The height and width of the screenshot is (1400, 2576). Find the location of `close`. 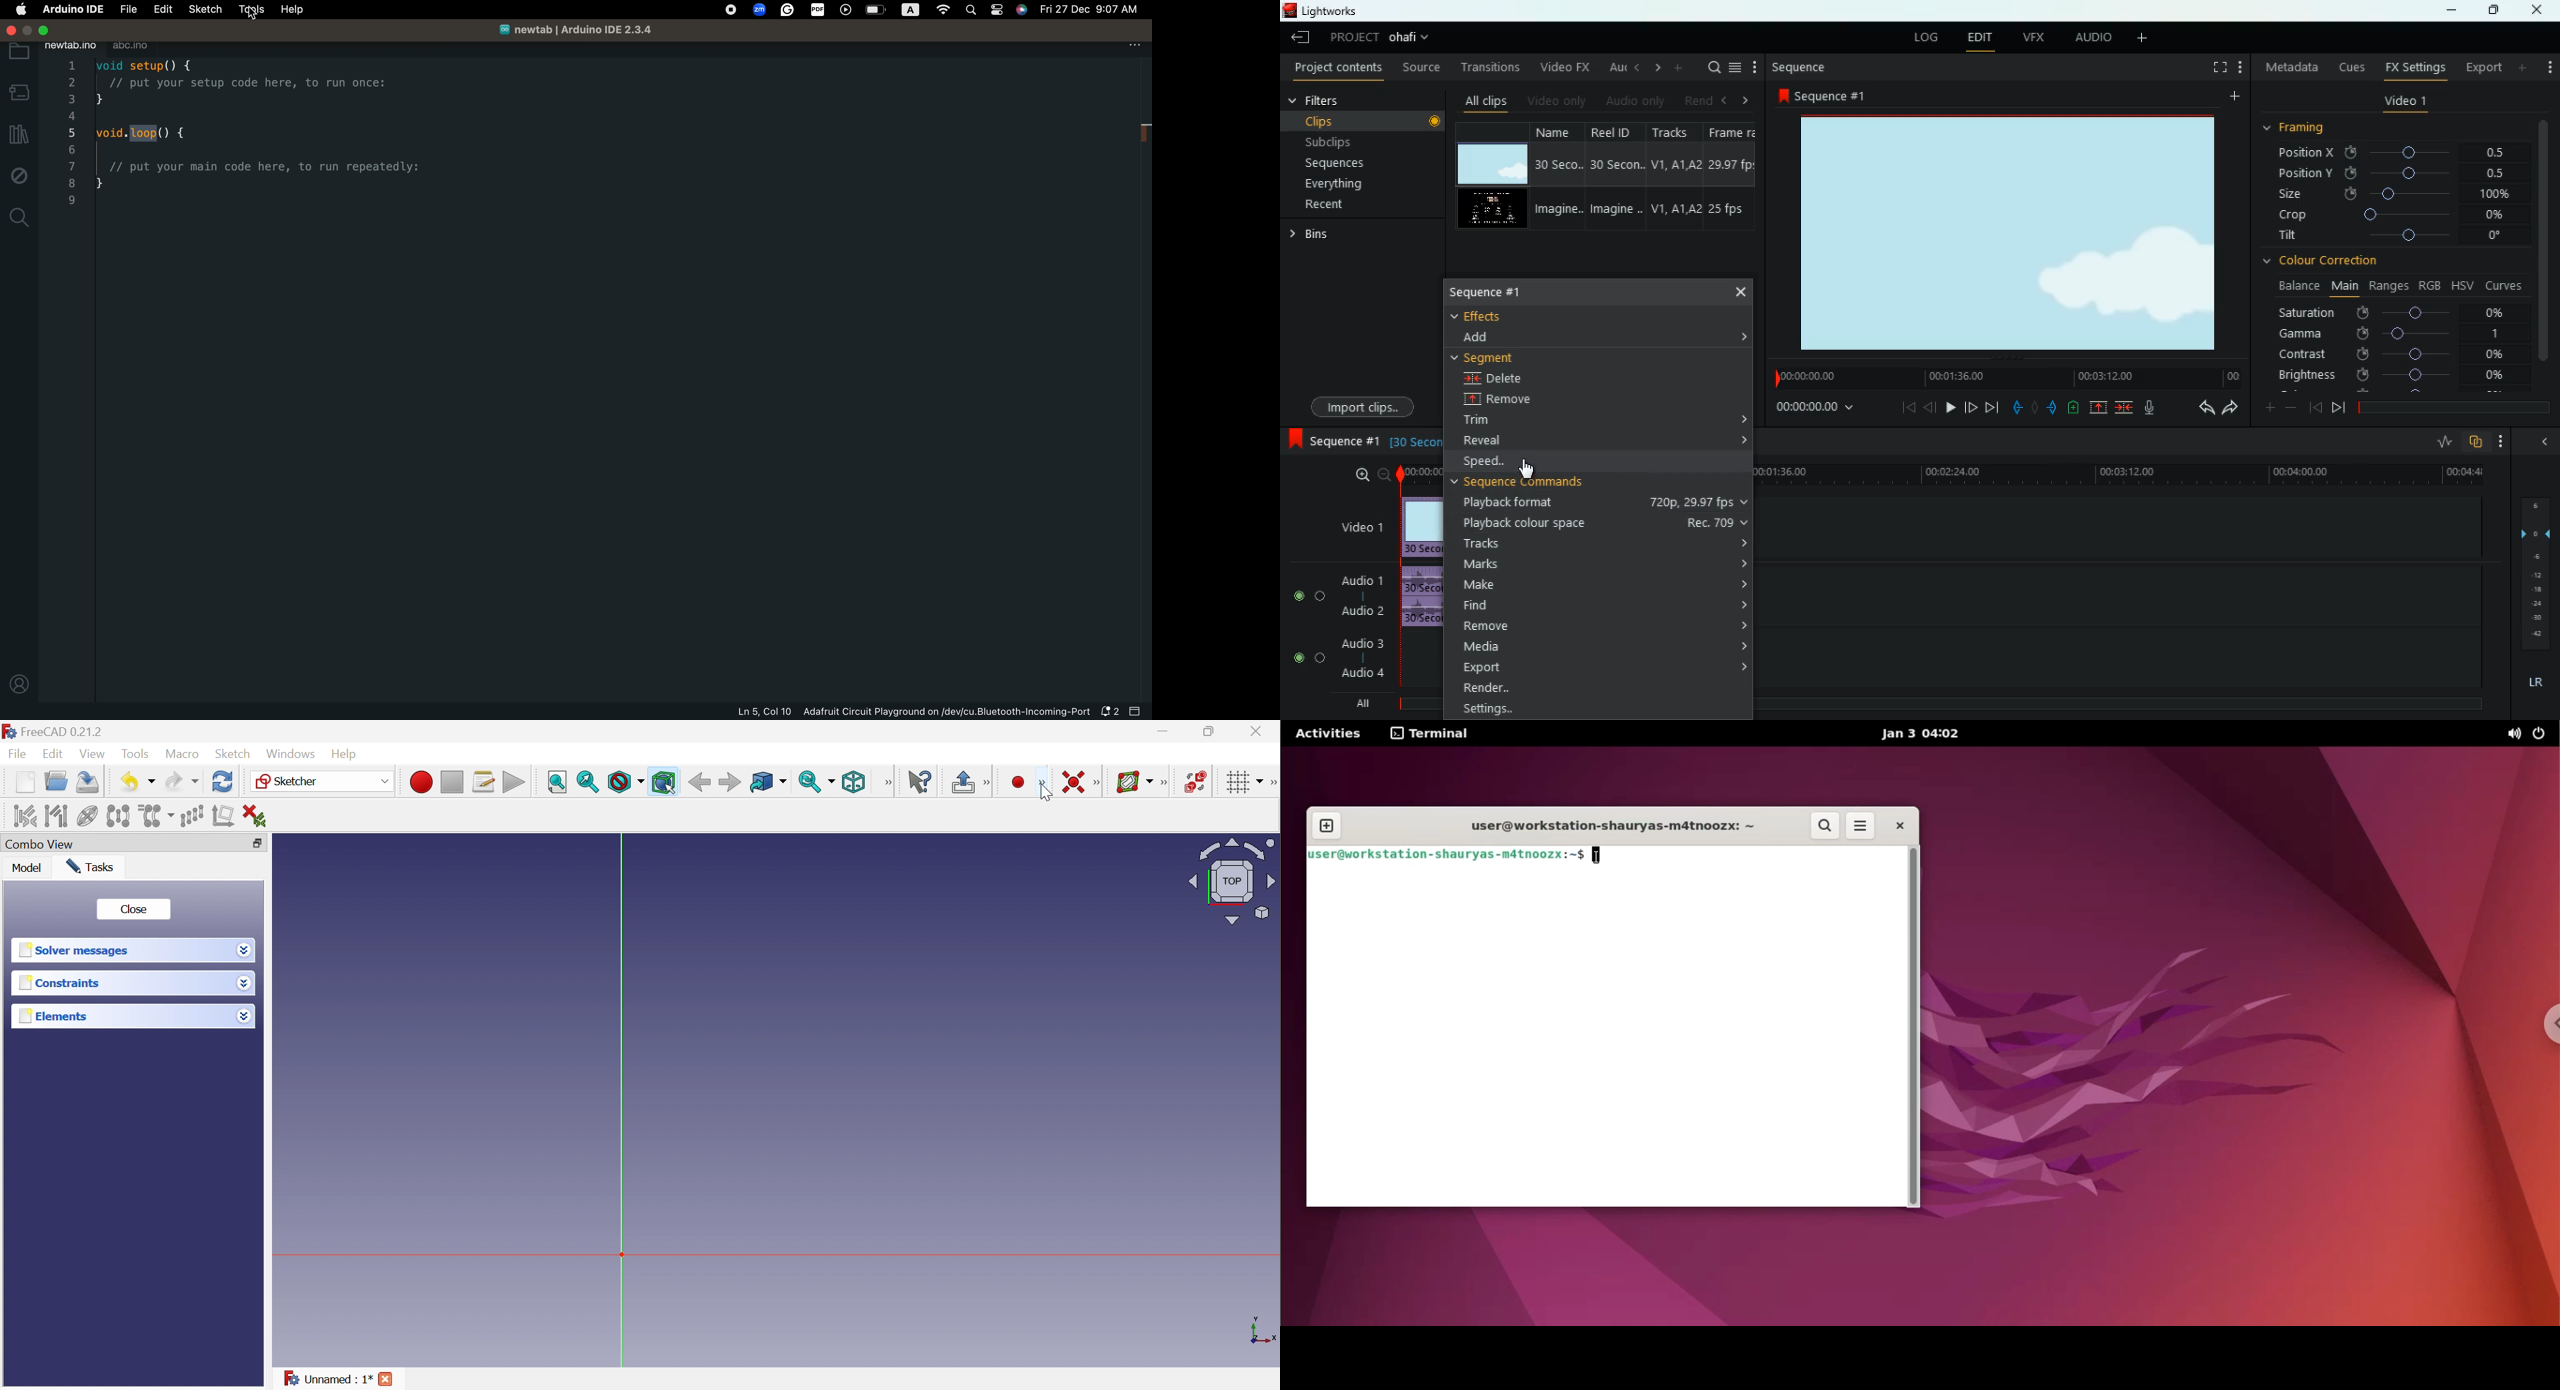

close is located at coordinates (1738, 292).